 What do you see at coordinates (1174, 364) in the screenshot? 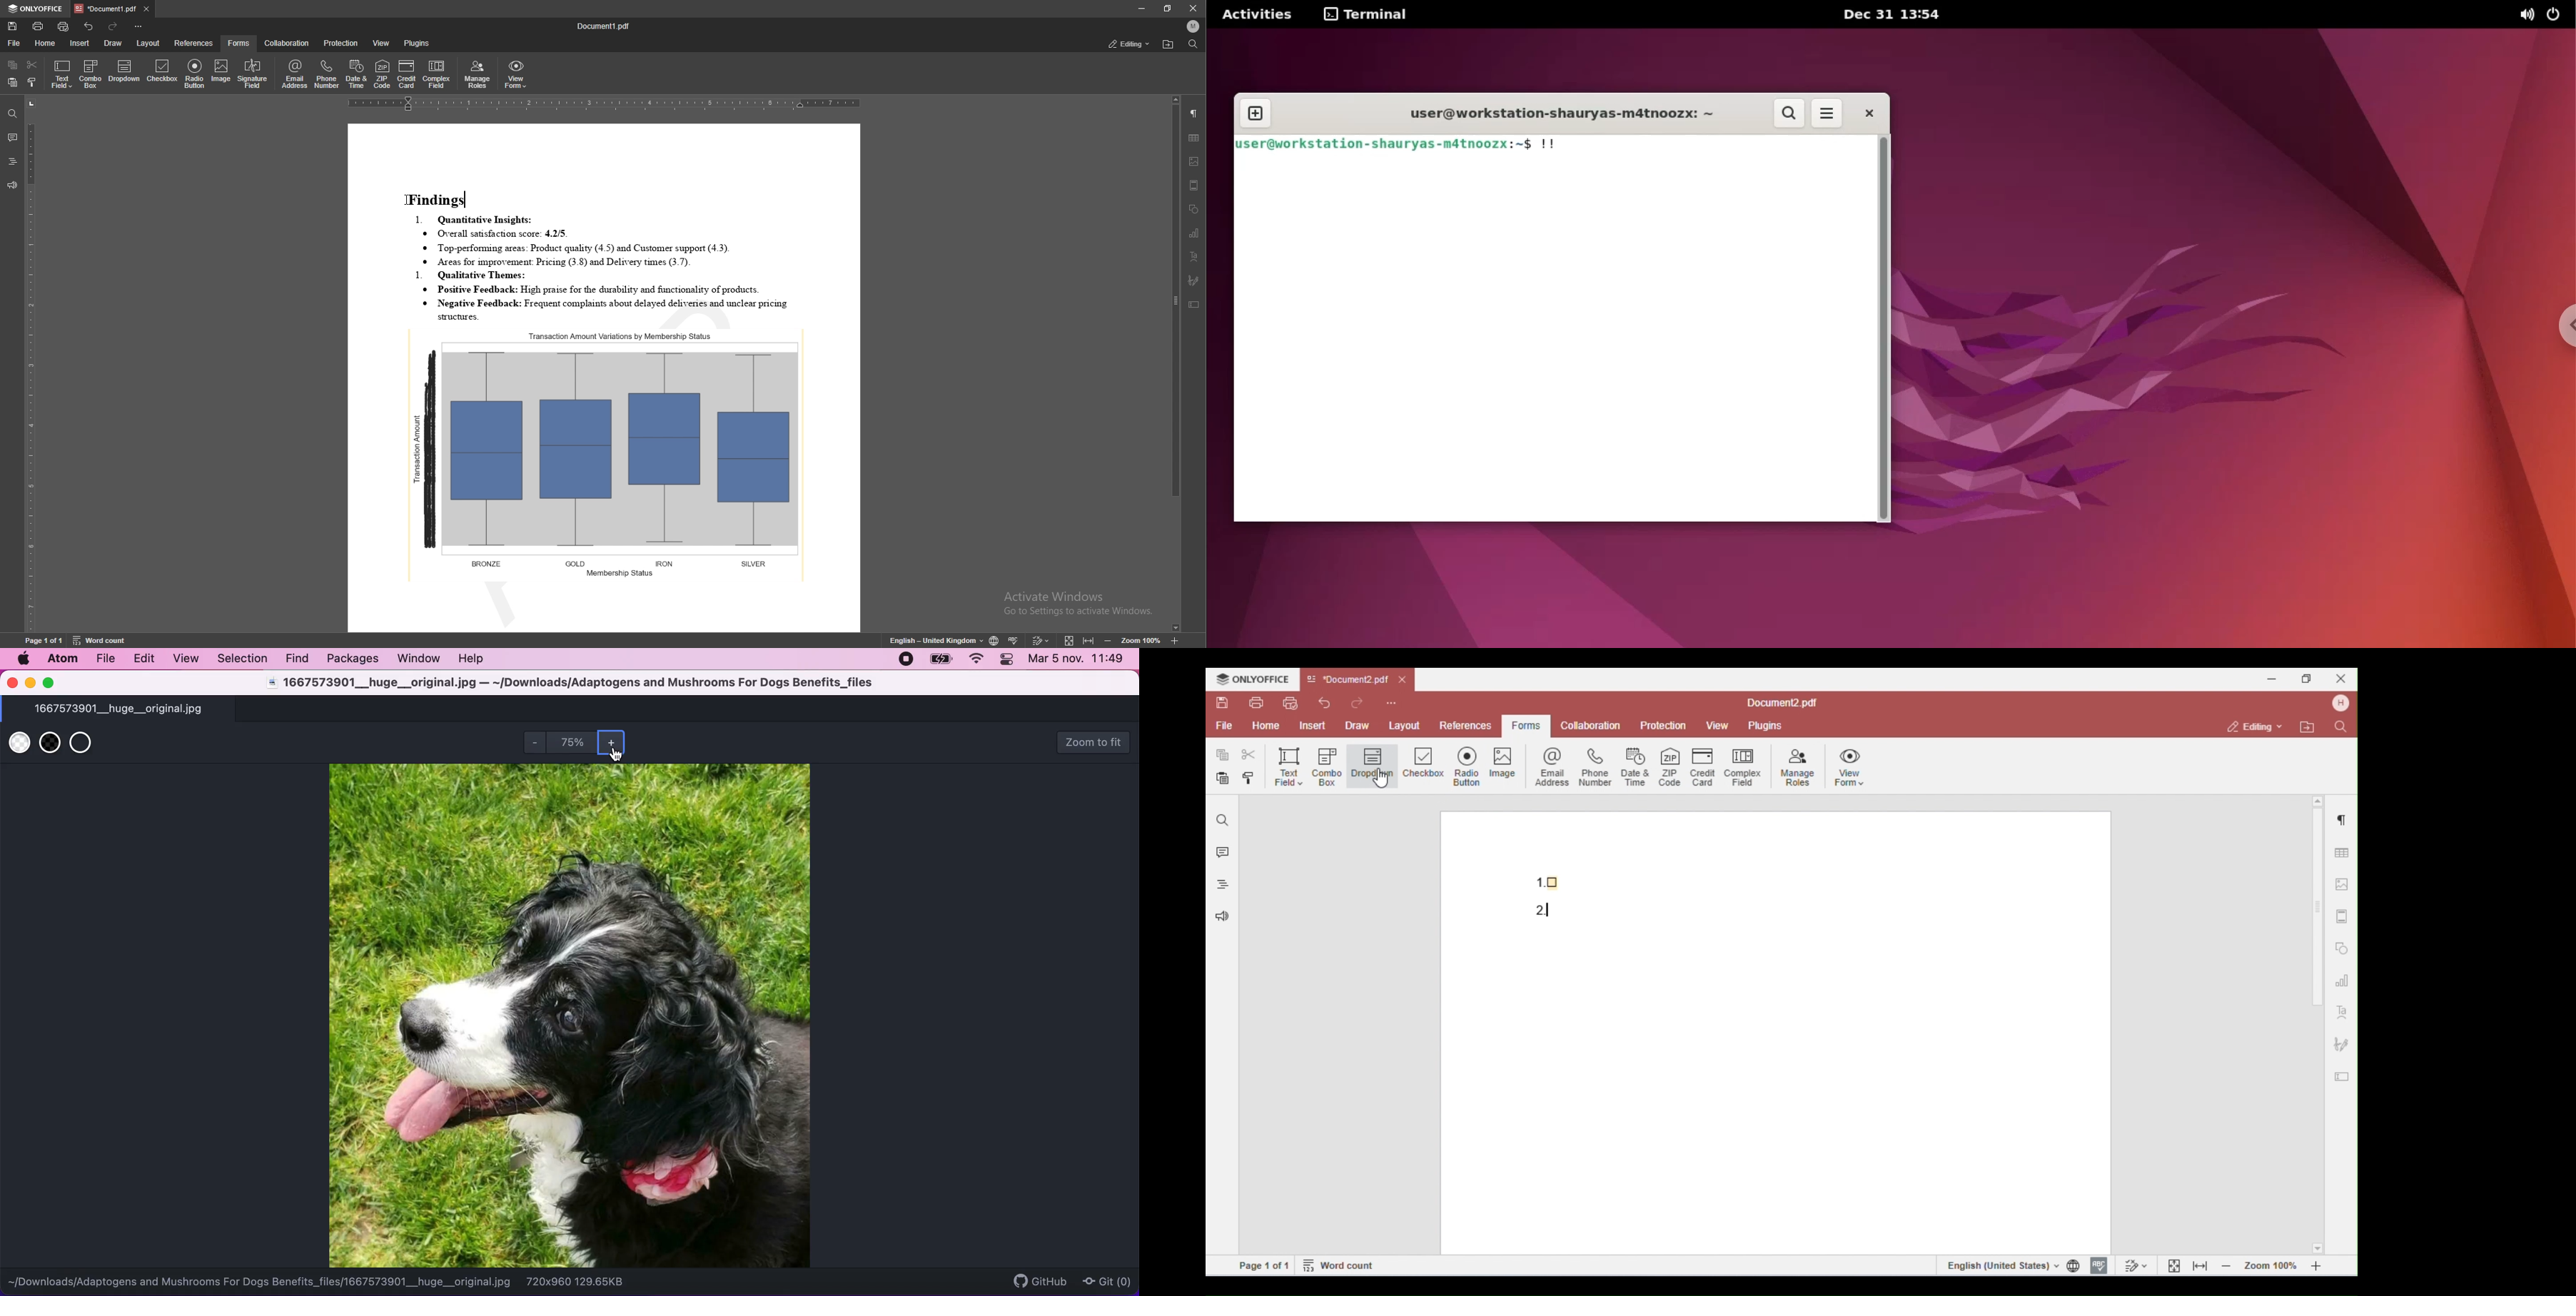
I see `scroll bar` at bounding box center [1174, 364].